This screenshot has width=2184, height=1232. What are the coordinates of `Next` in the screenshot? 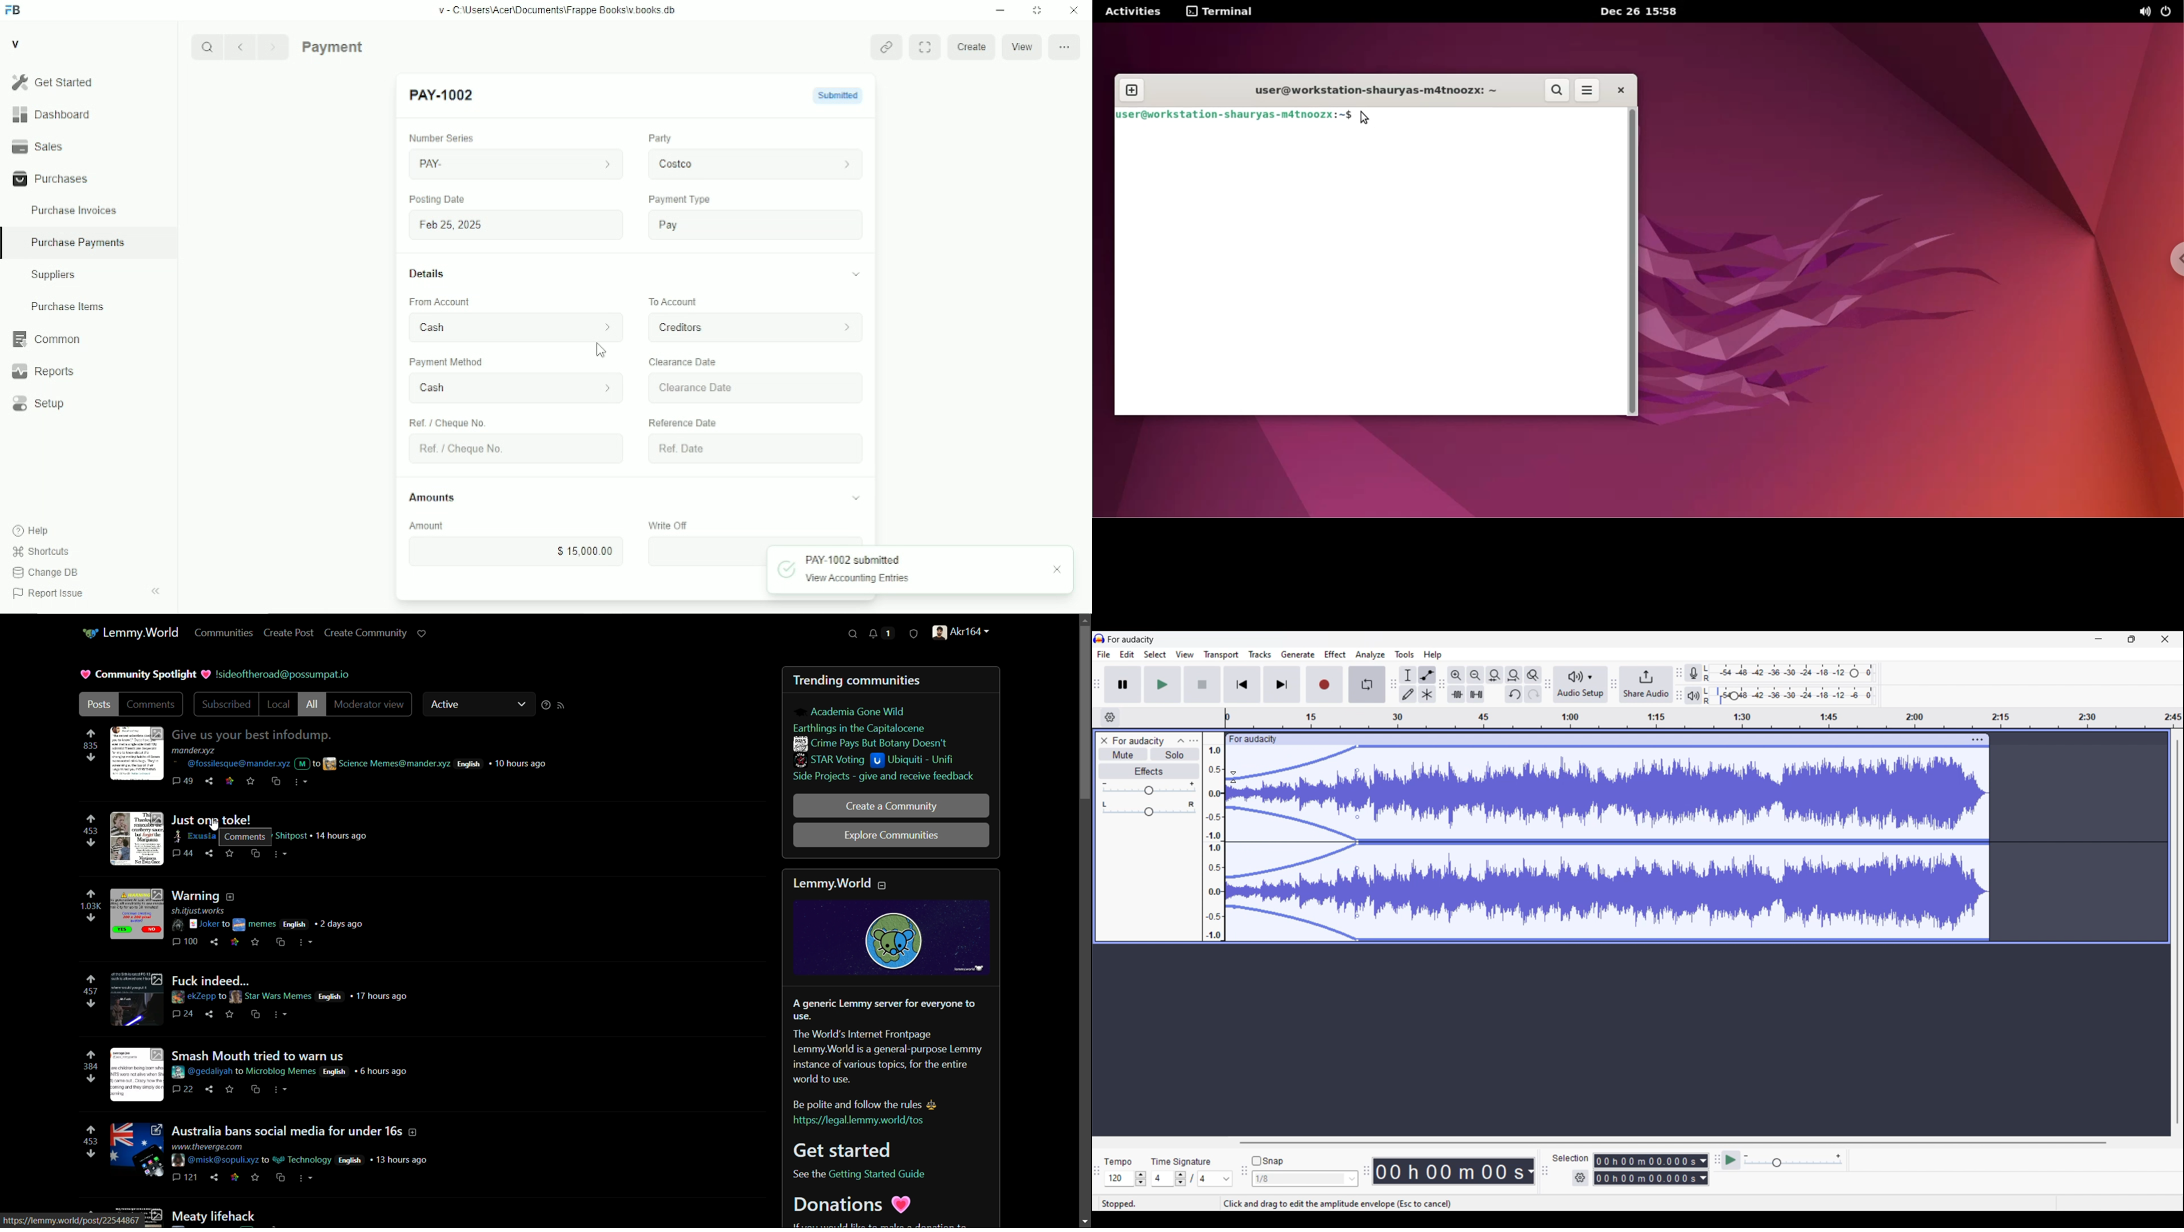 It's located at (274, 47).